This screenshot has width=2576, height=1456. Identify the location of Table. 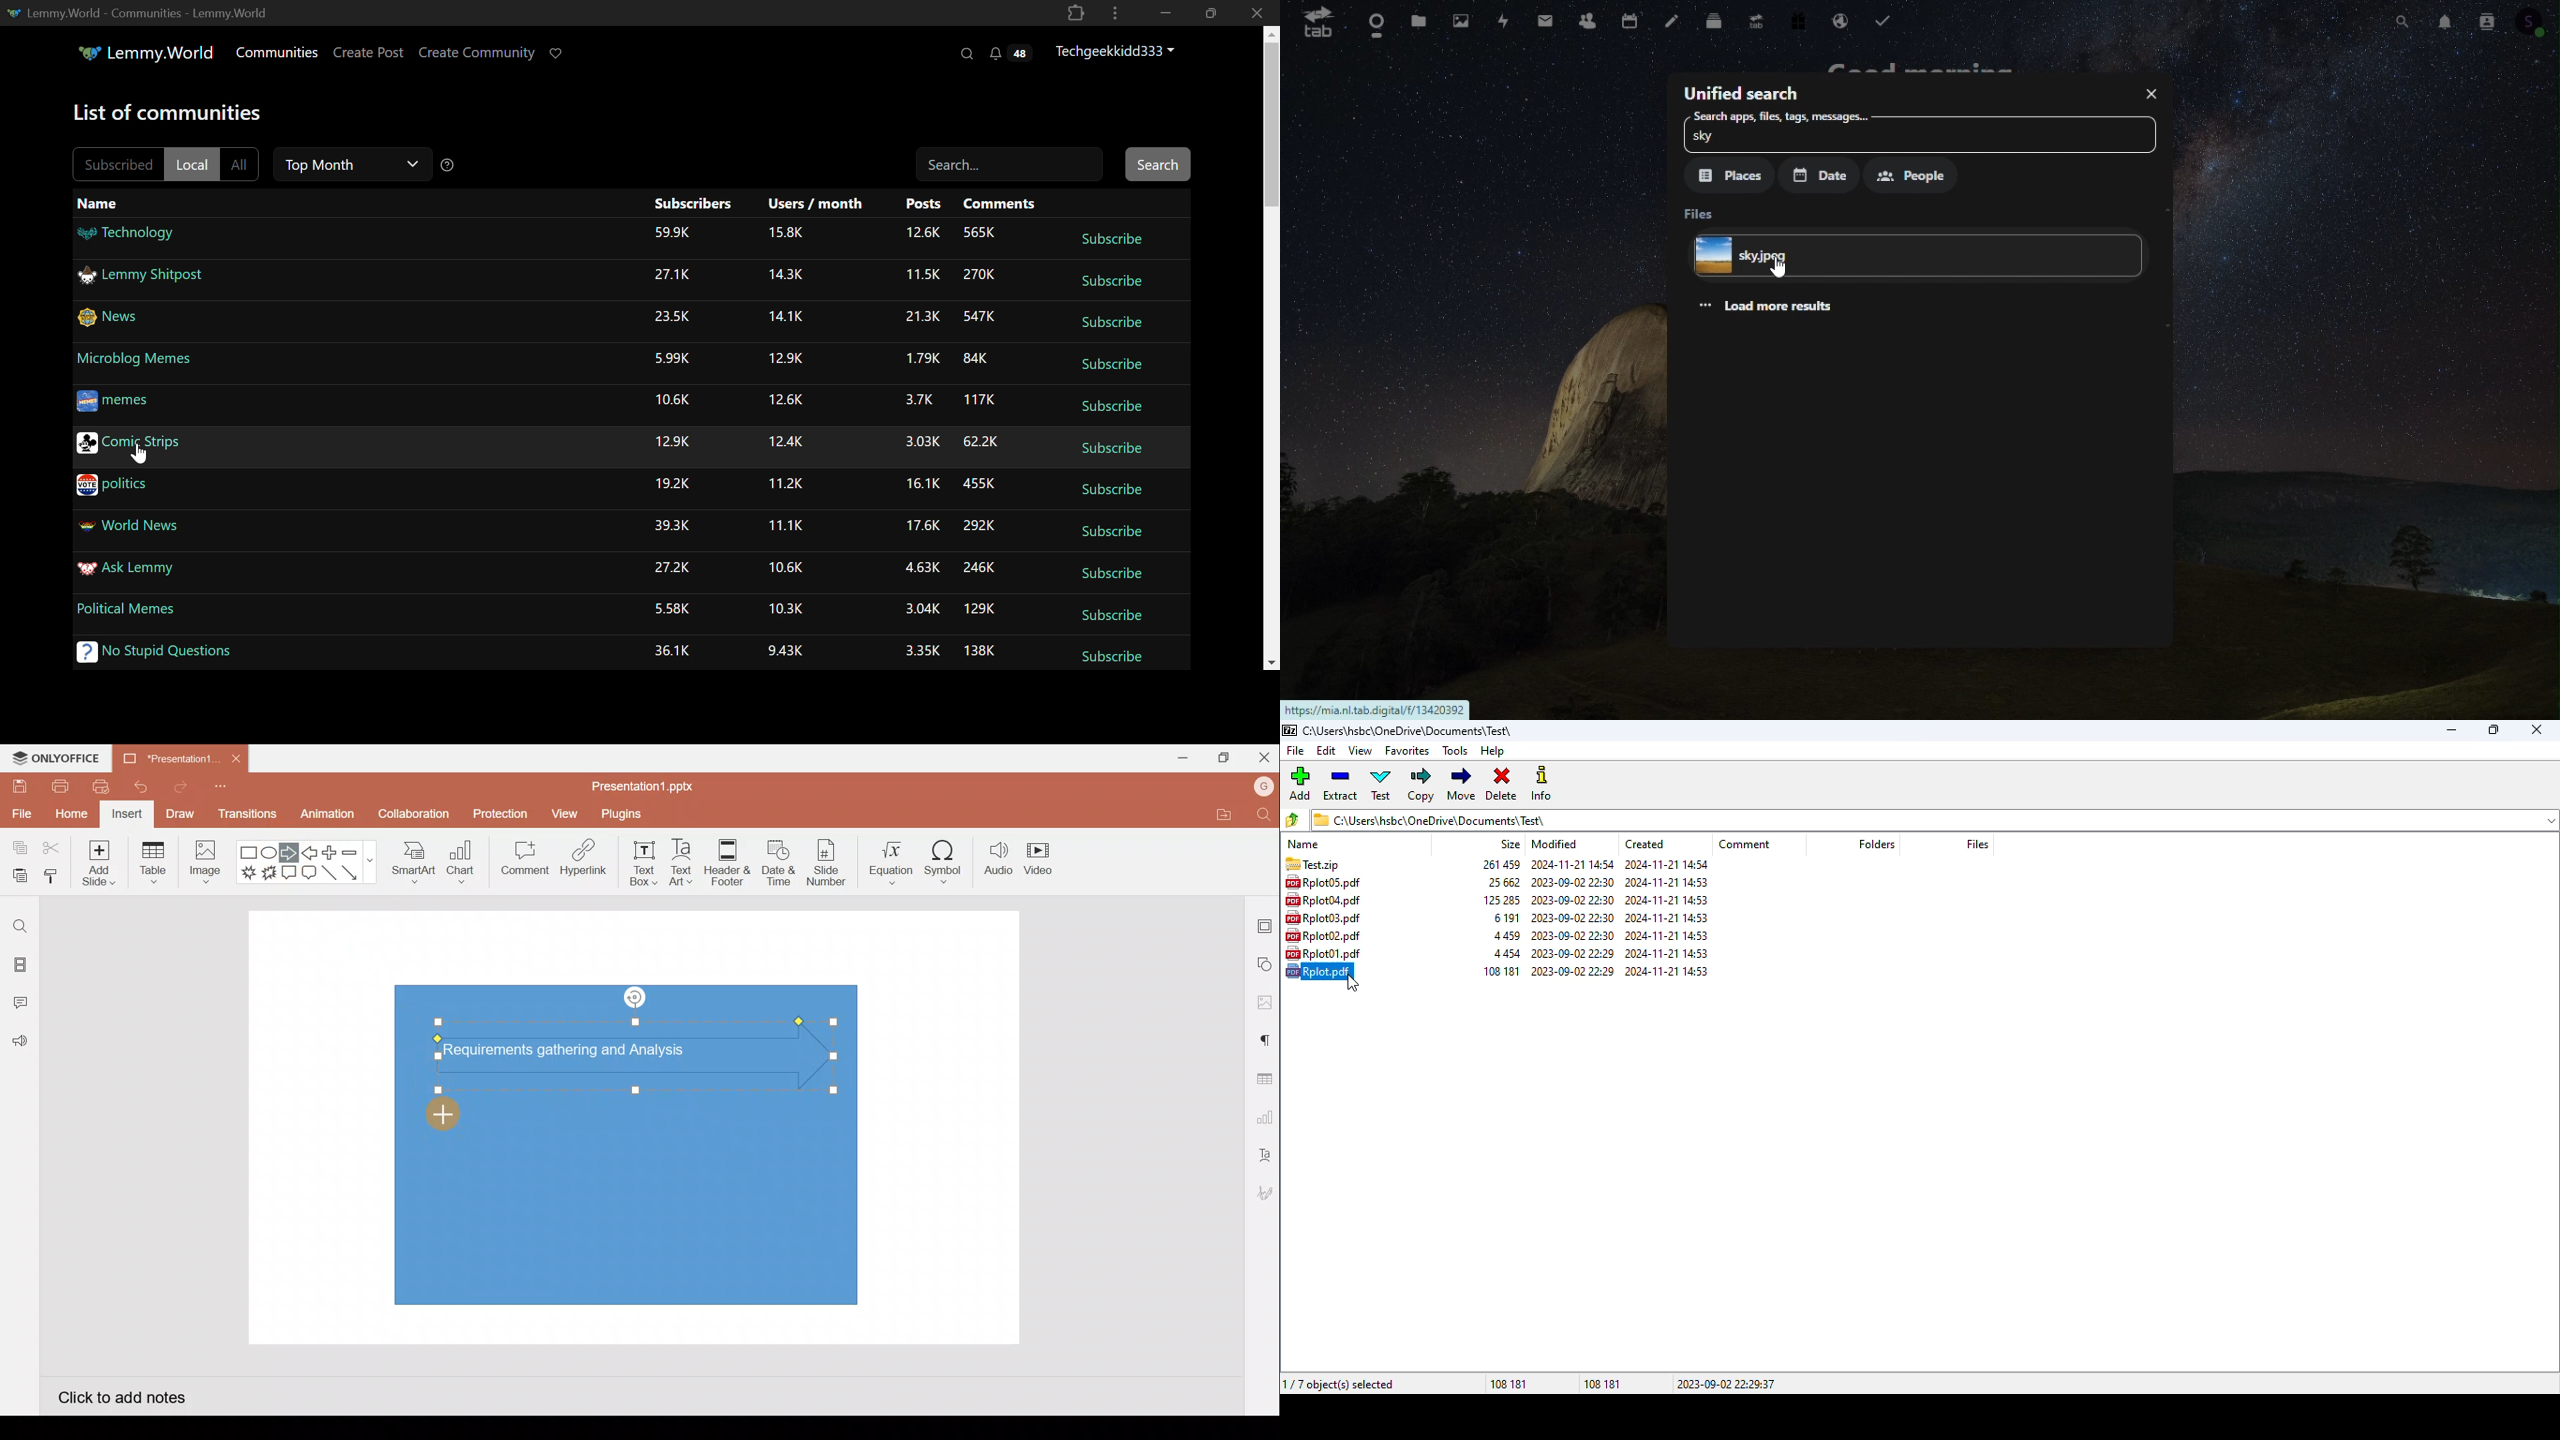
(155, 864).